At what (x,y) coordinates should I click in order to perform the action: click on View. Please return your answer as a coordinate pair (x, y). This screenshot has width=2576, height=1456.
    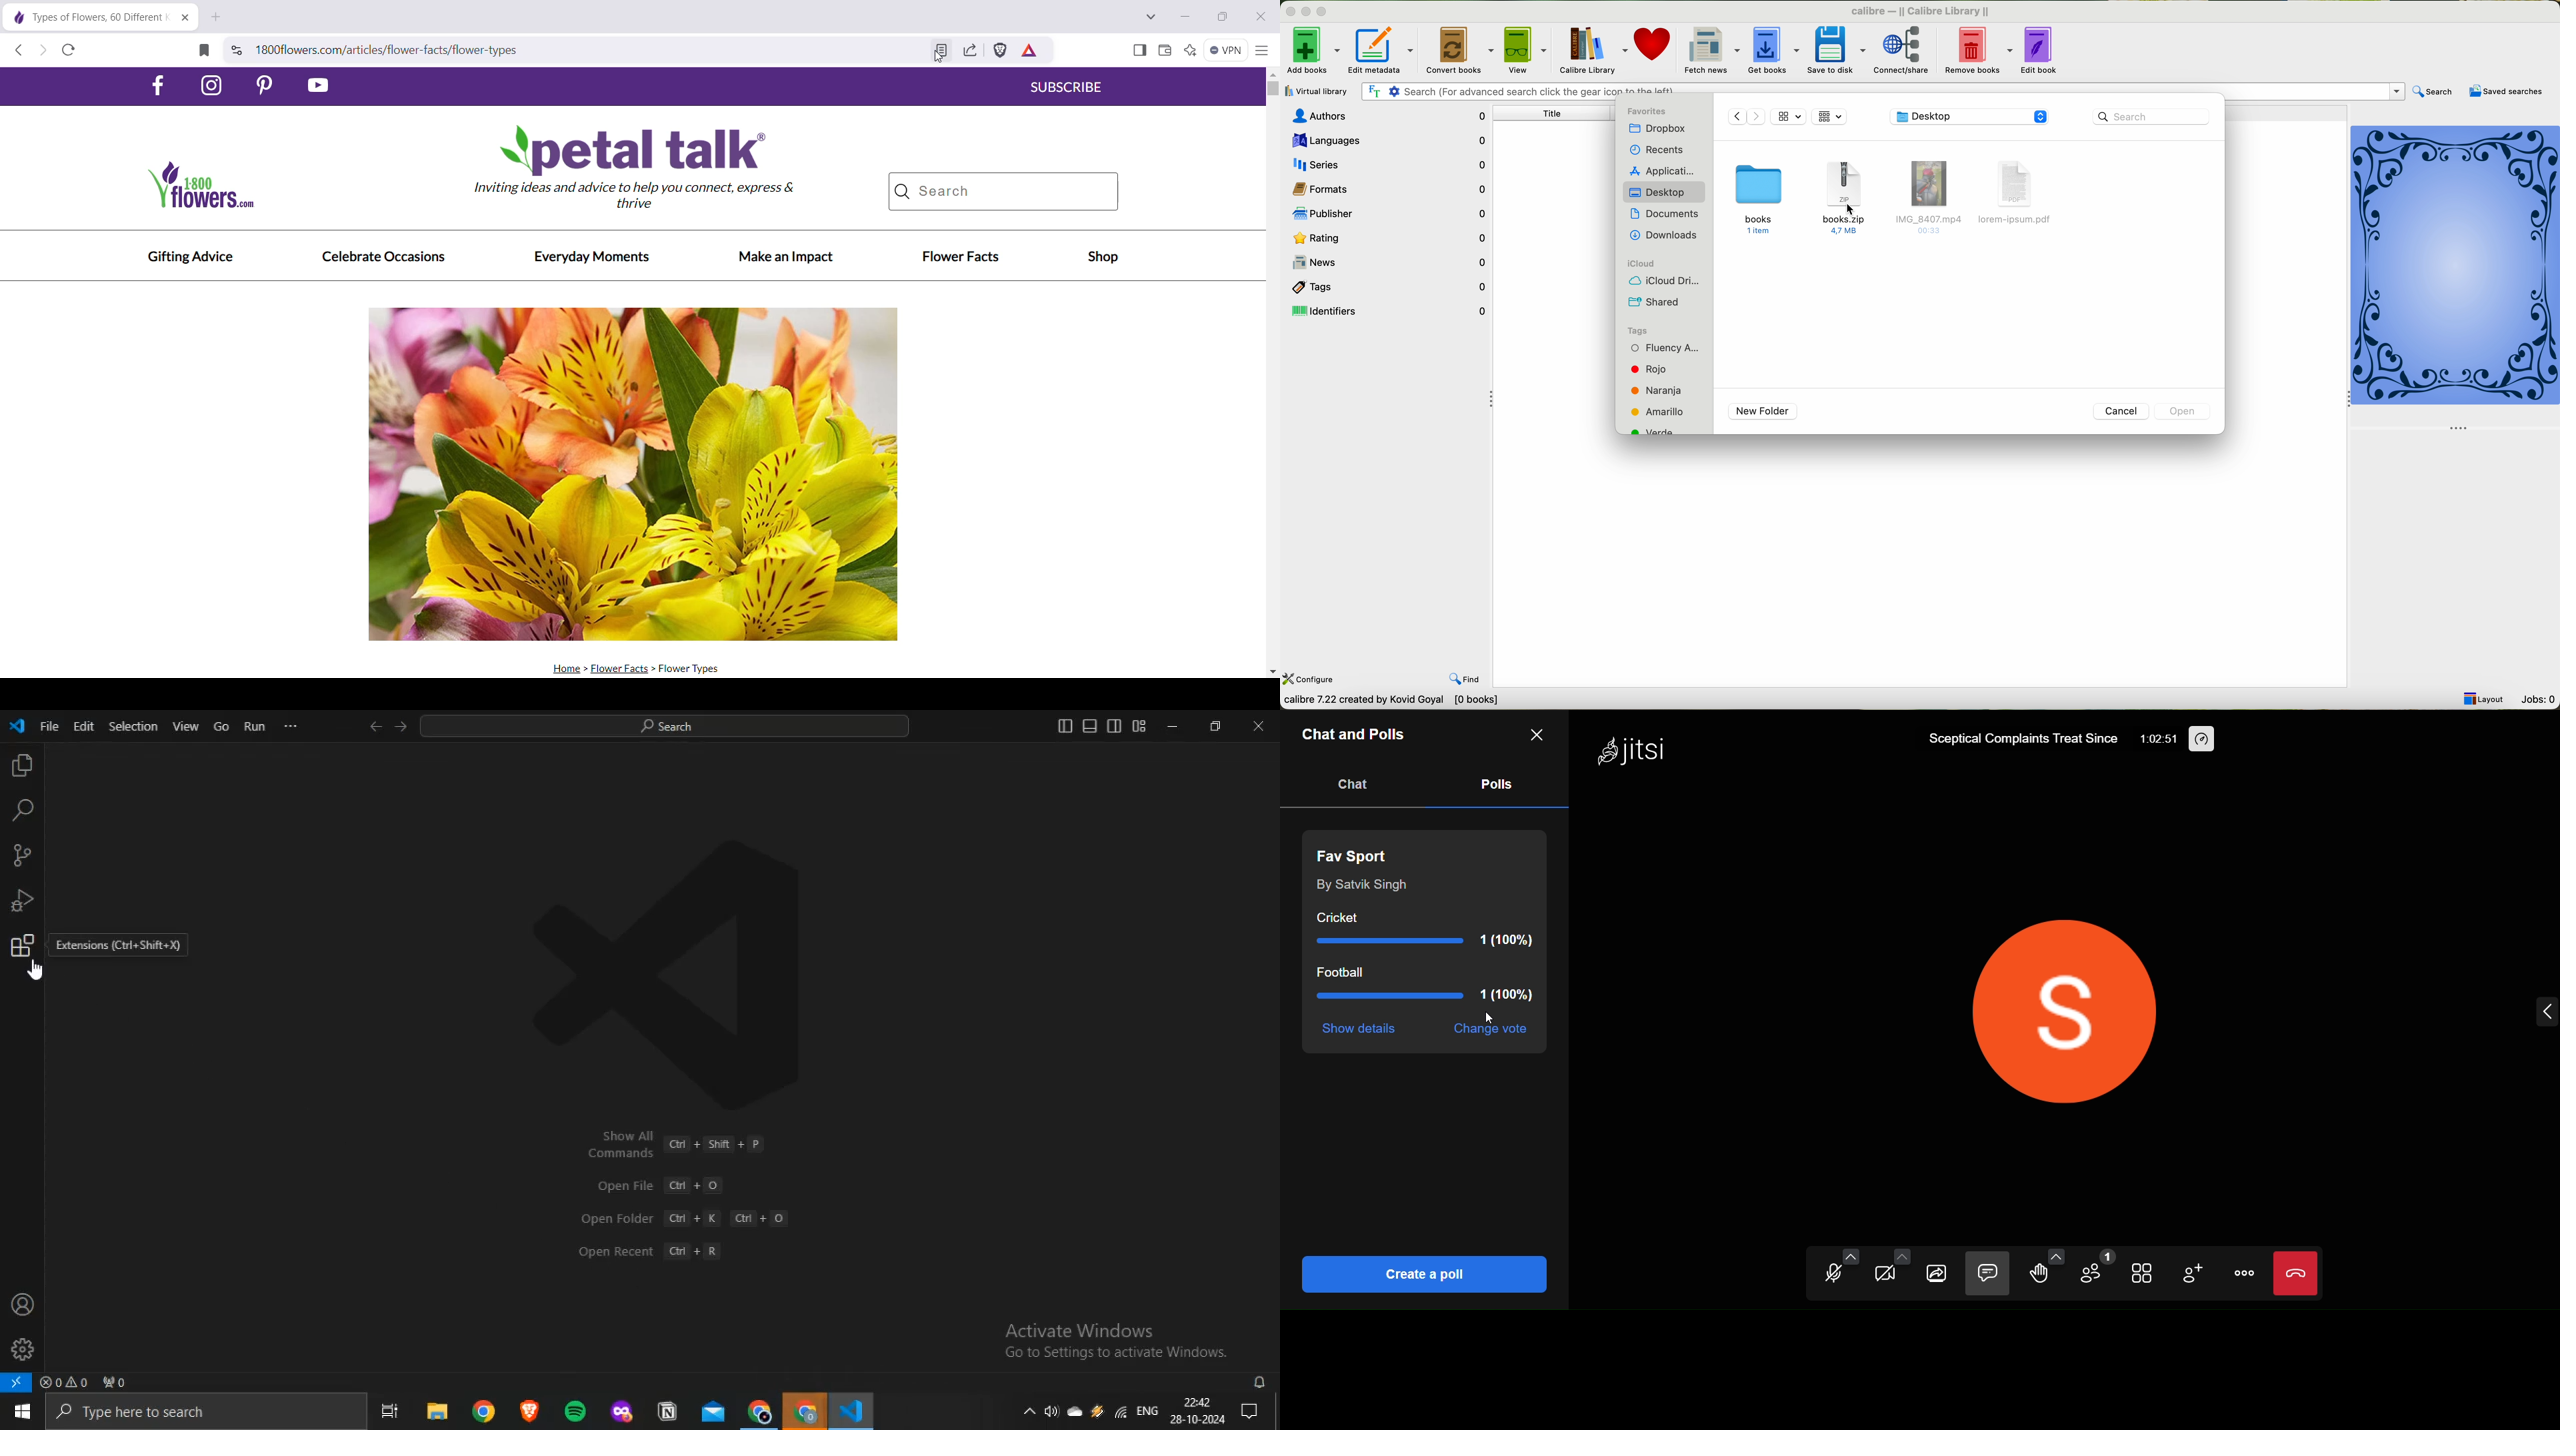
    Looking at the image, I should click on (185, 726).